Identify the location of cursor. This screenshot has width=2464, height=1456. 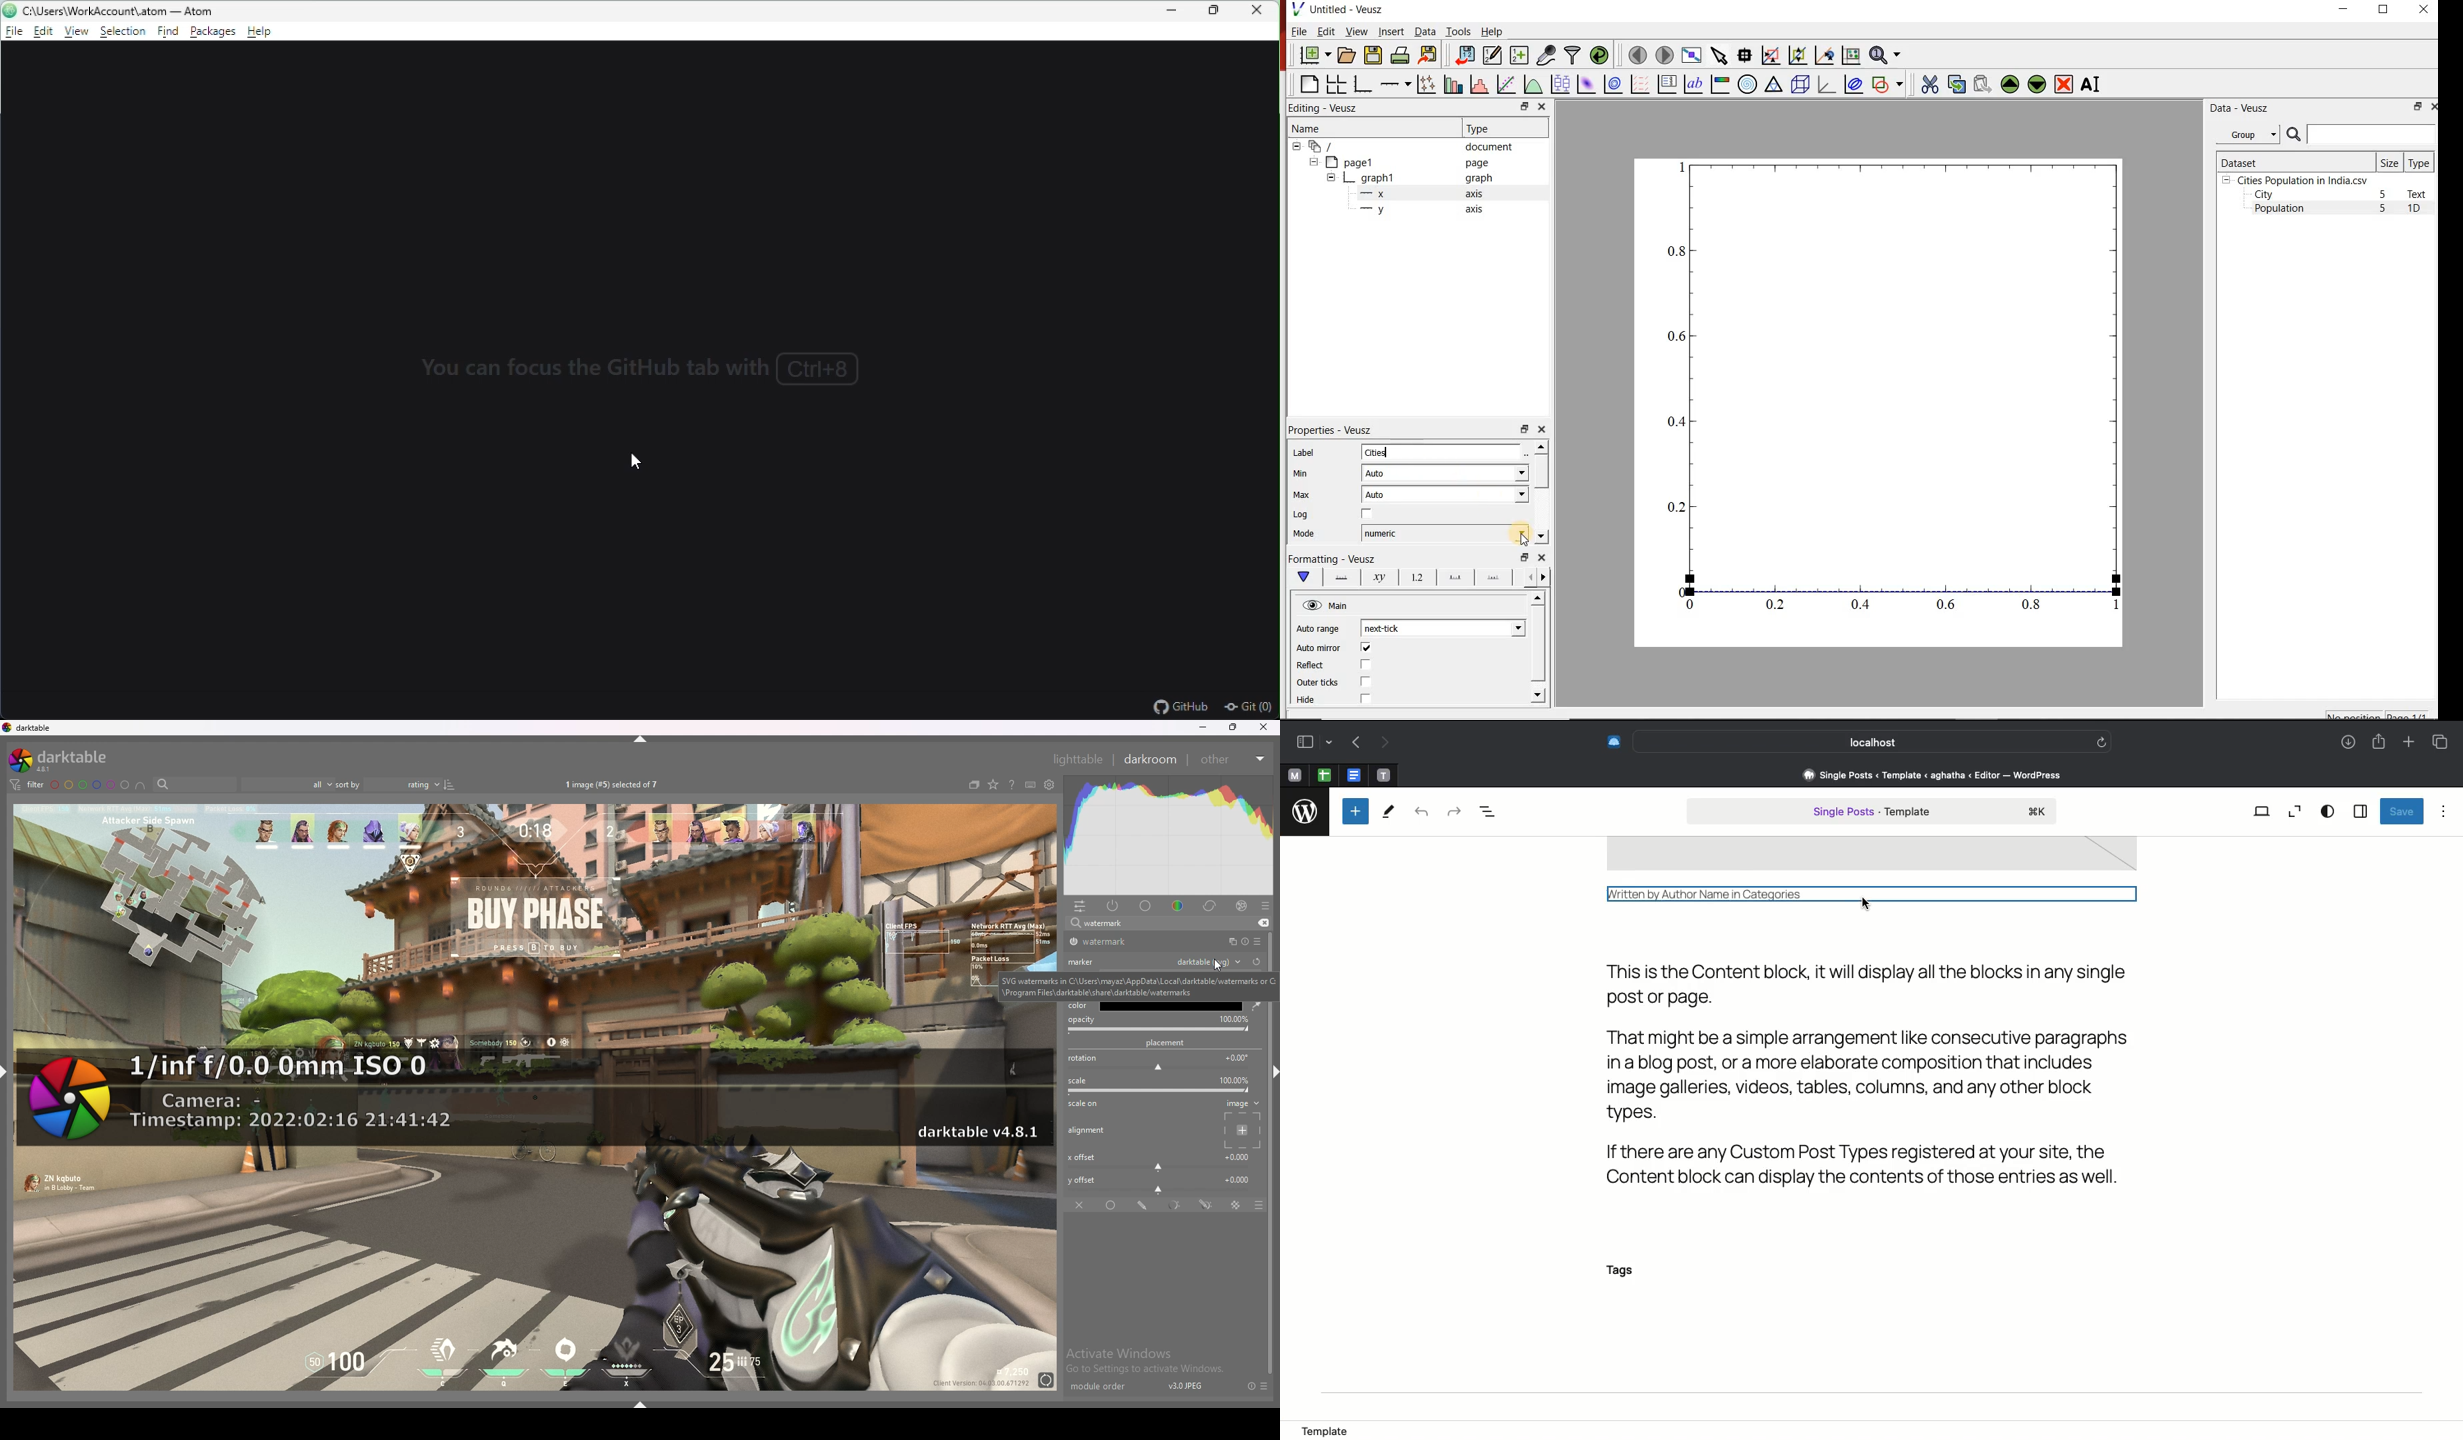
(1522, 535).